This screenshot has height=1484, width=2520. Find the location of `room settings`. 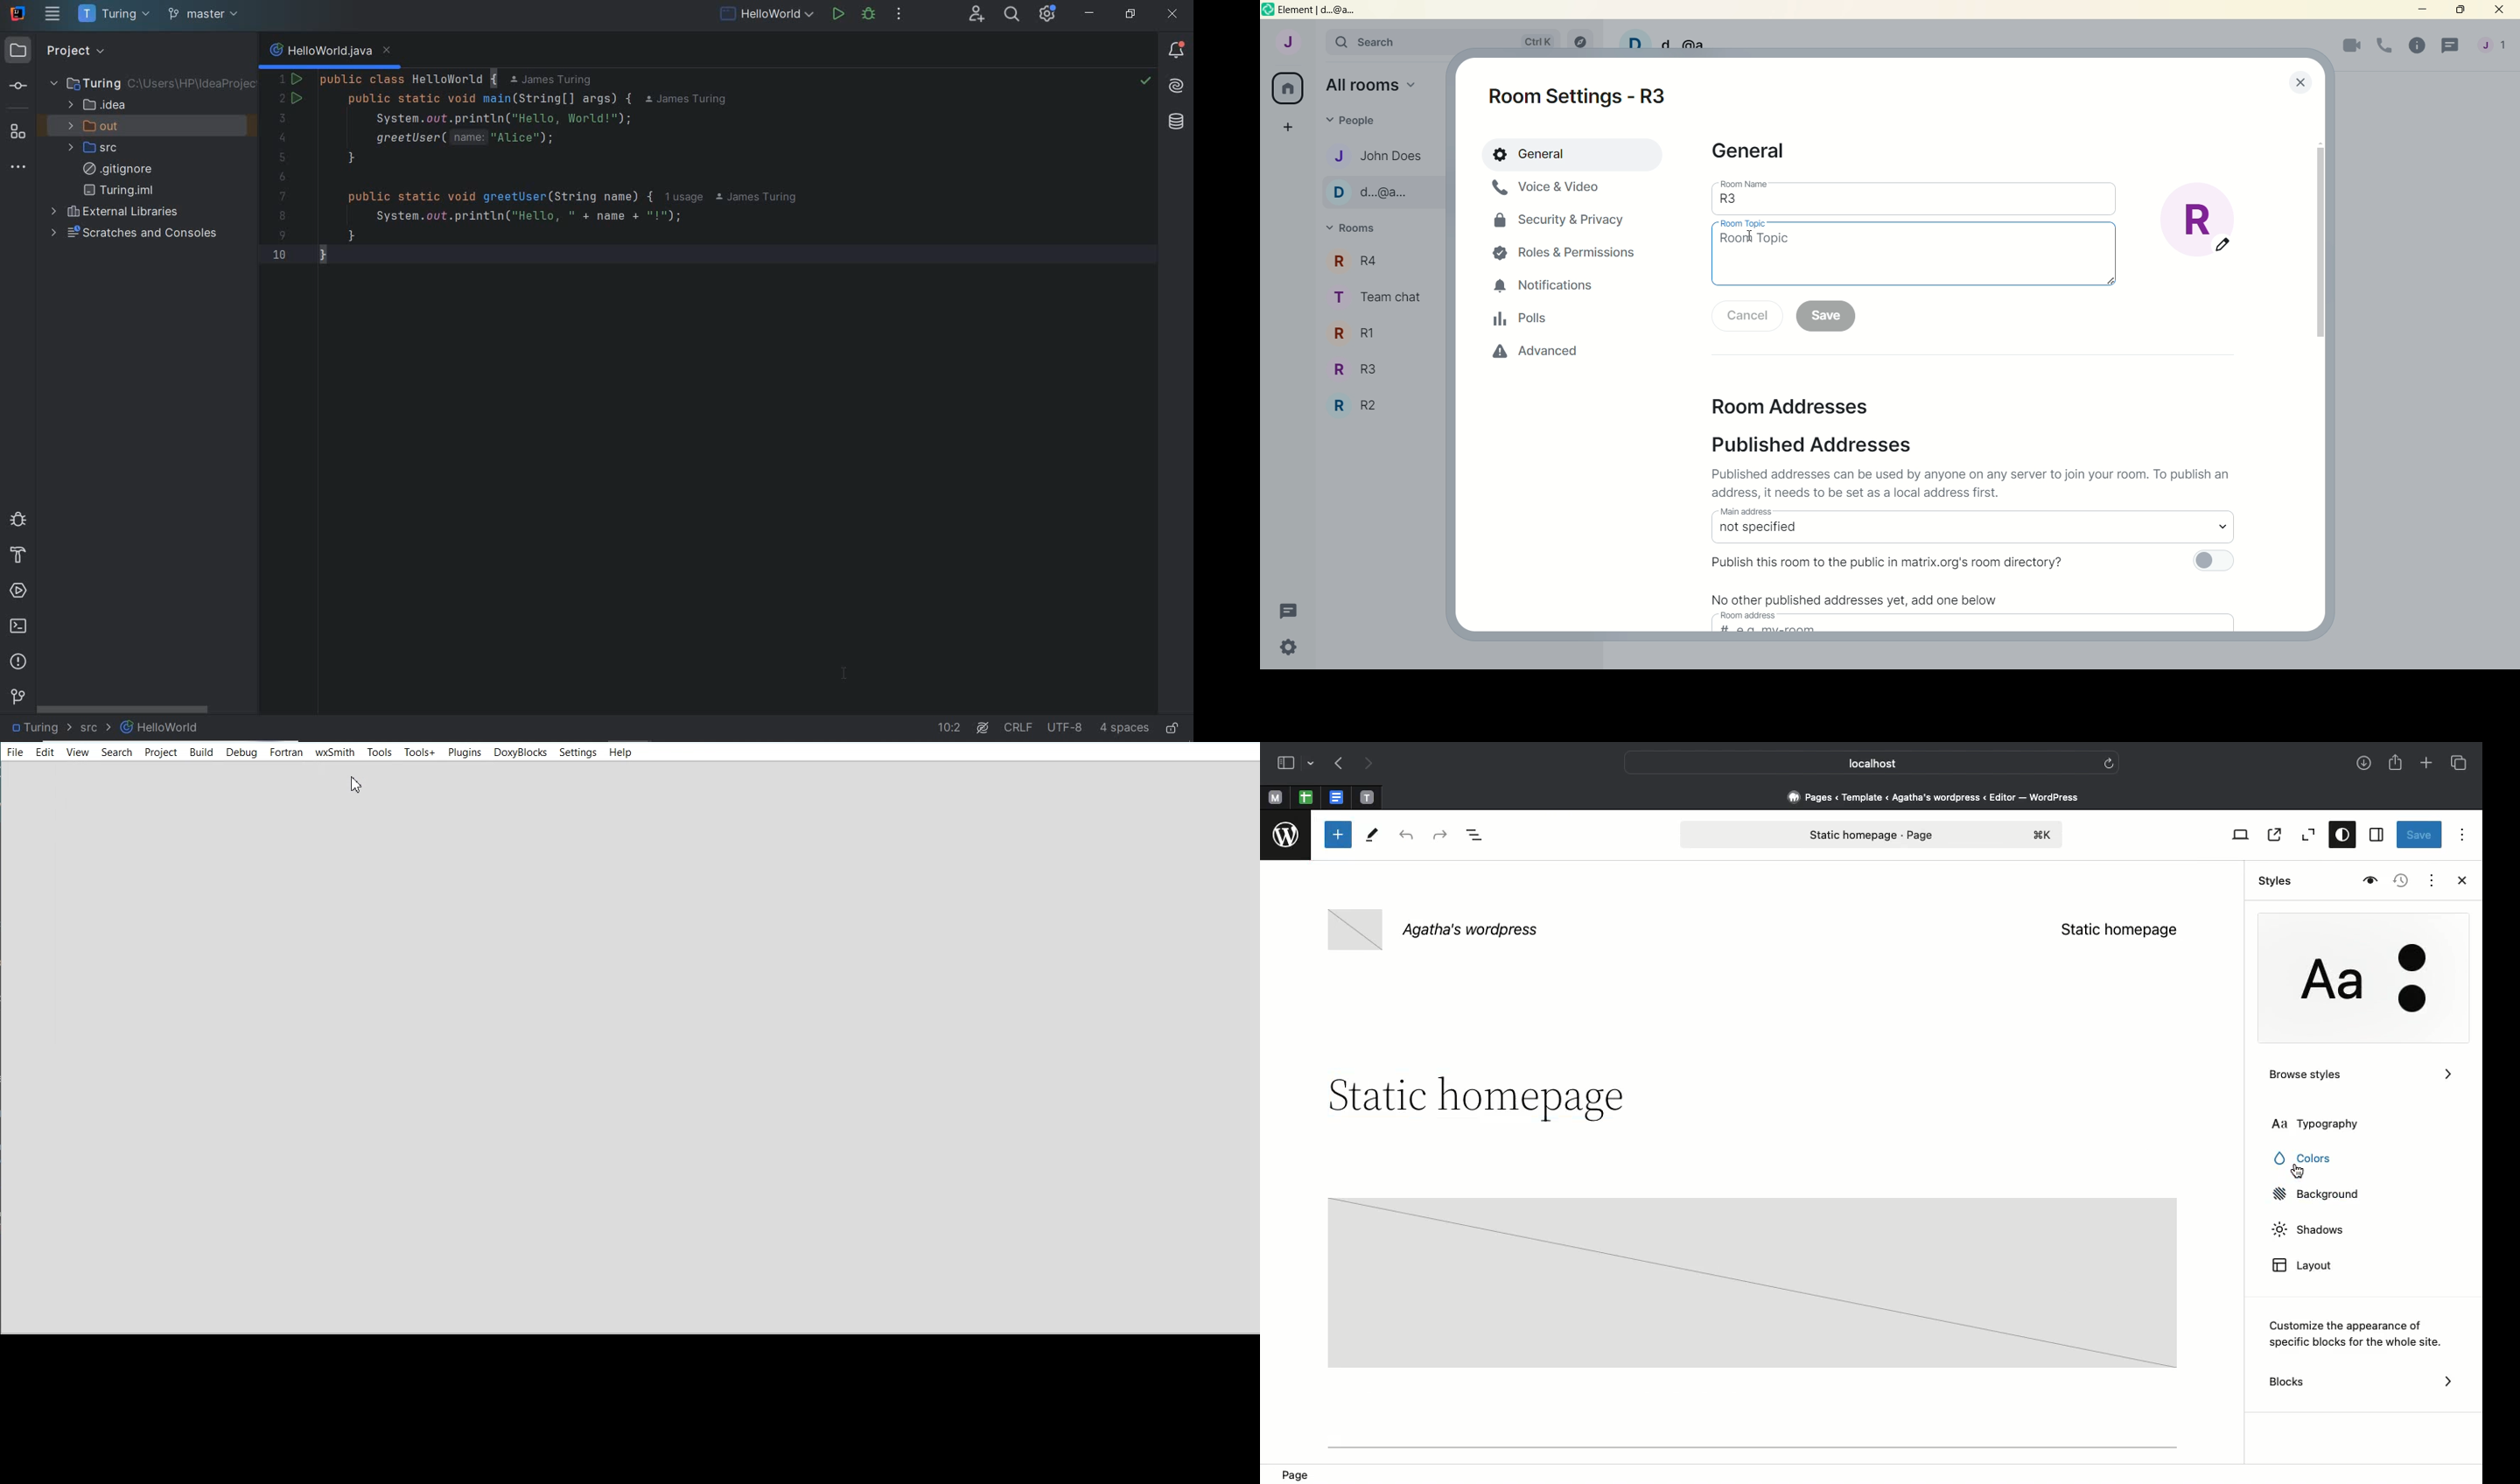

room settings is located at coordinates (1588, 96).